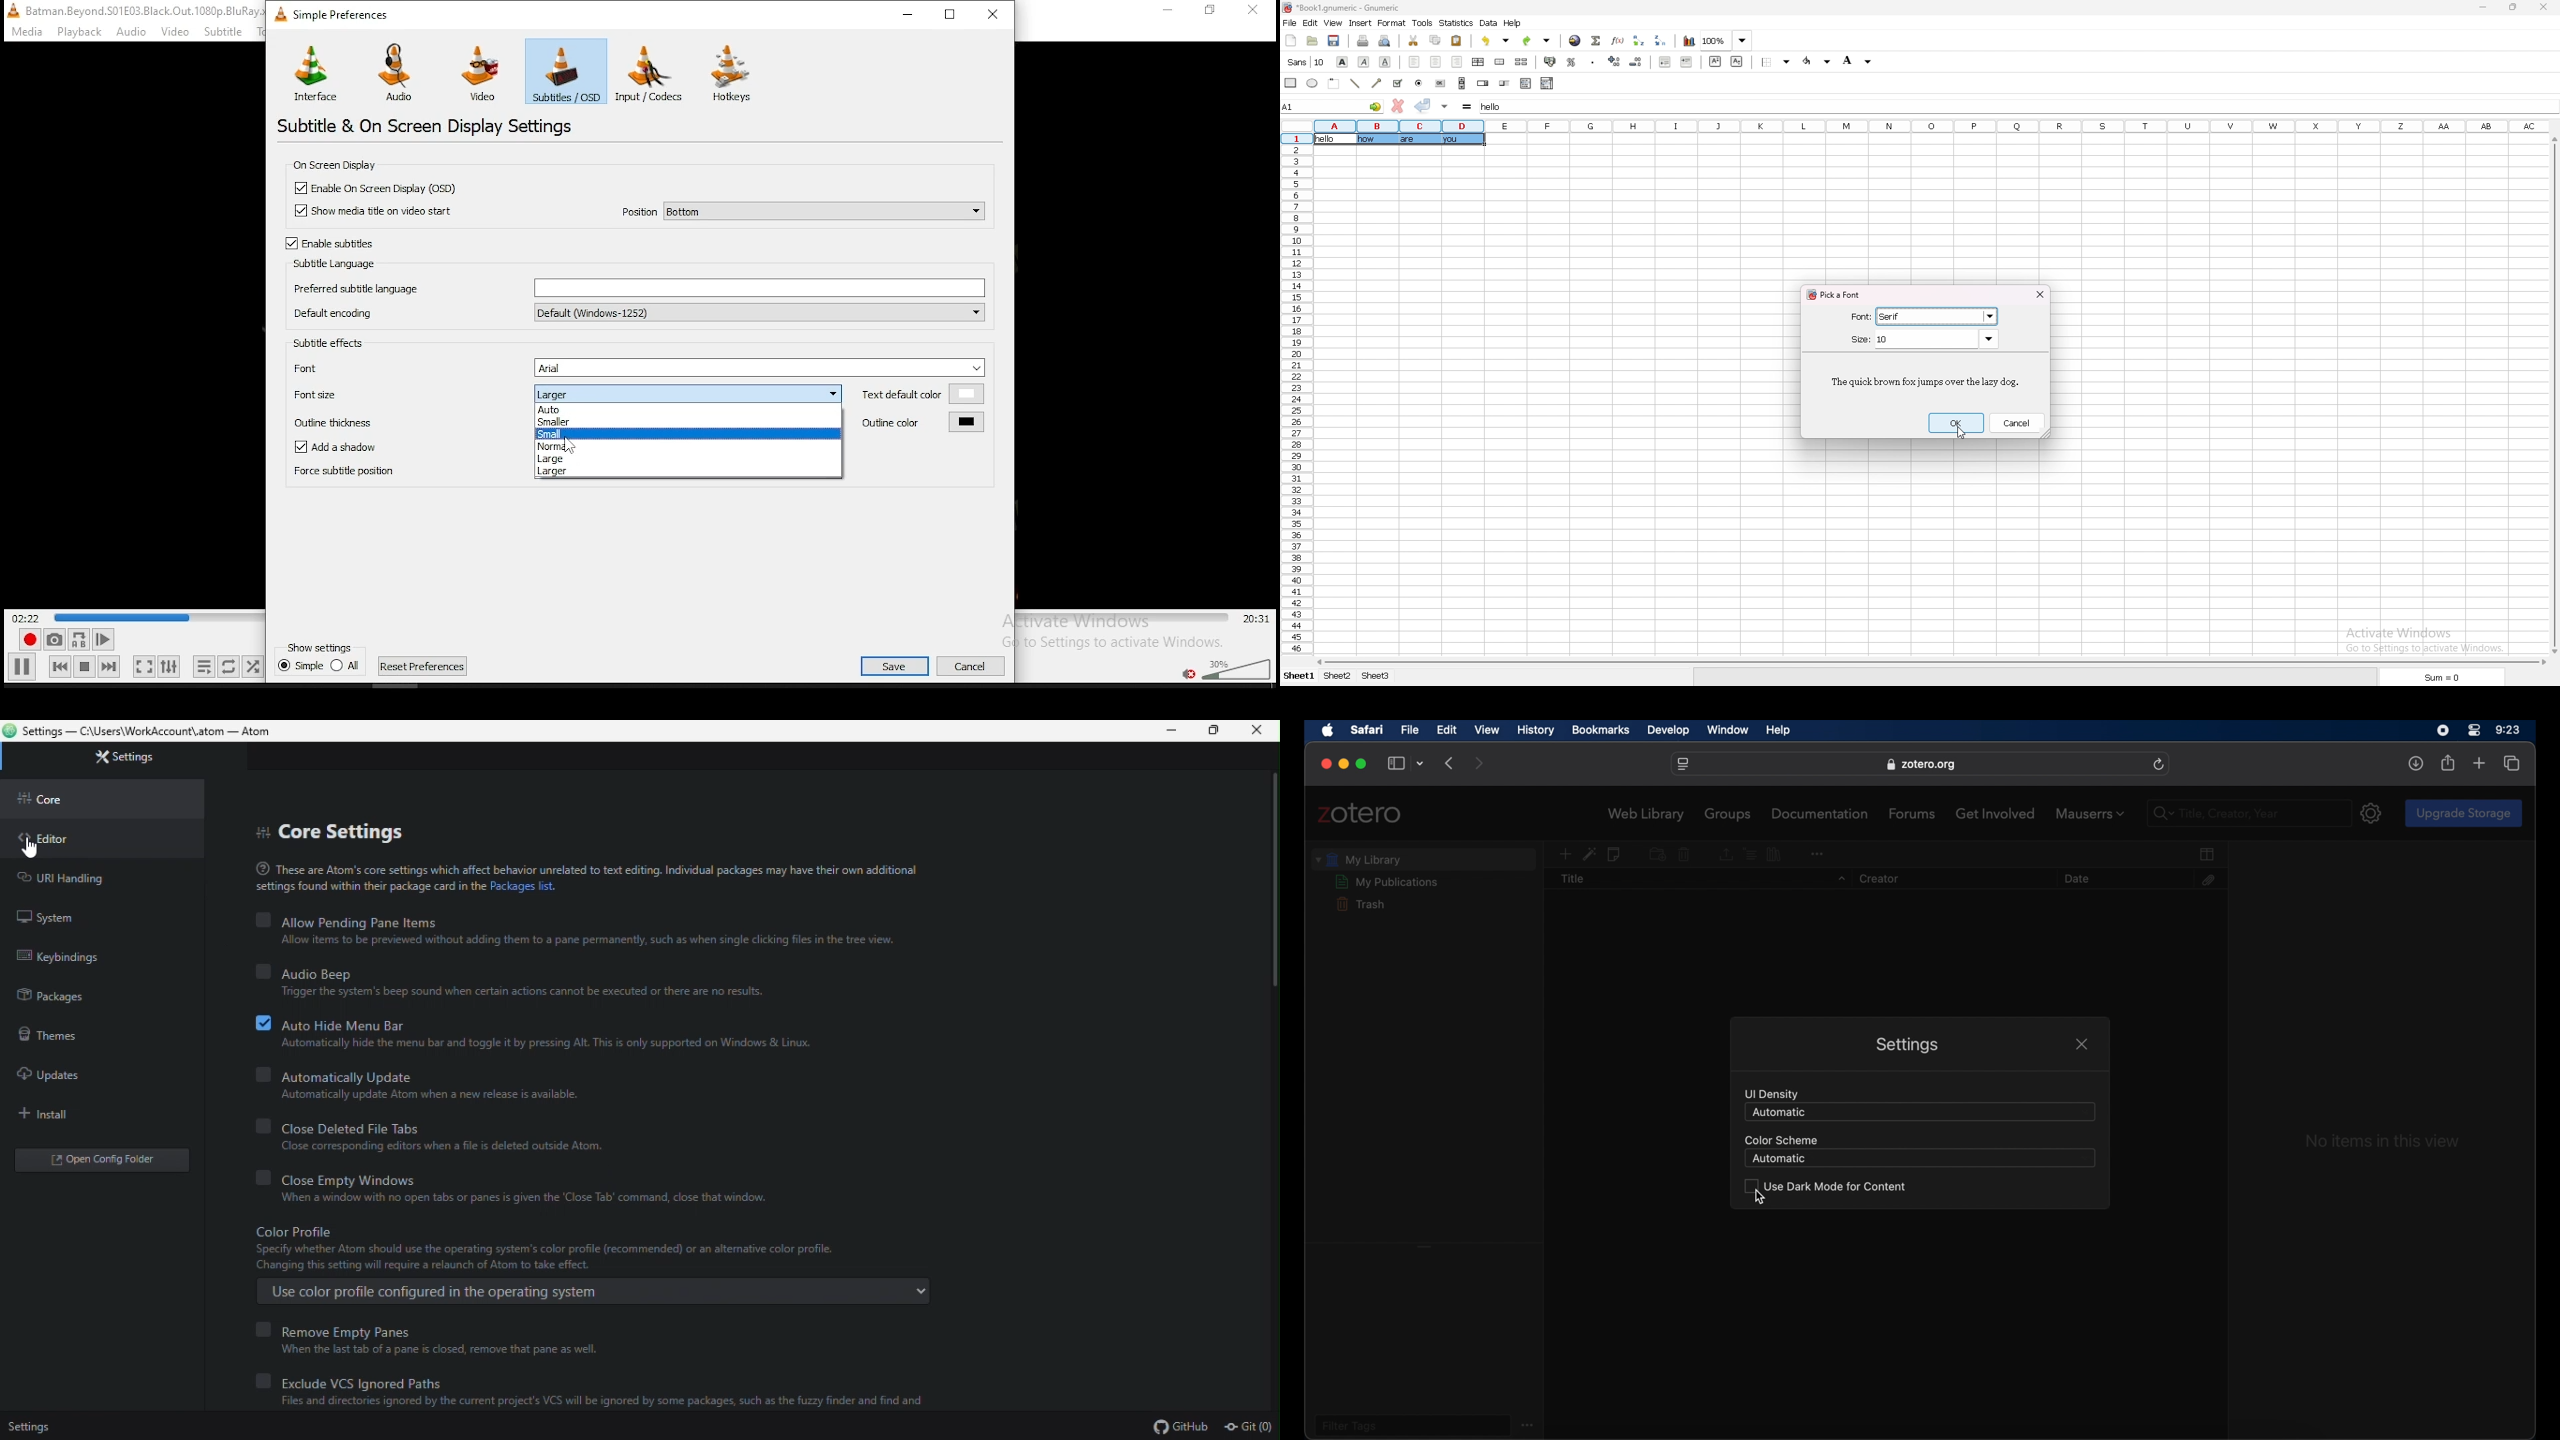  What do you see at coordinates (590, 943) in the screenshot?
I see `Allow items to be previewed without adding them to 3 pane permanently, such as when single clicking files in the tree view.` at bounding box center [590, 943].